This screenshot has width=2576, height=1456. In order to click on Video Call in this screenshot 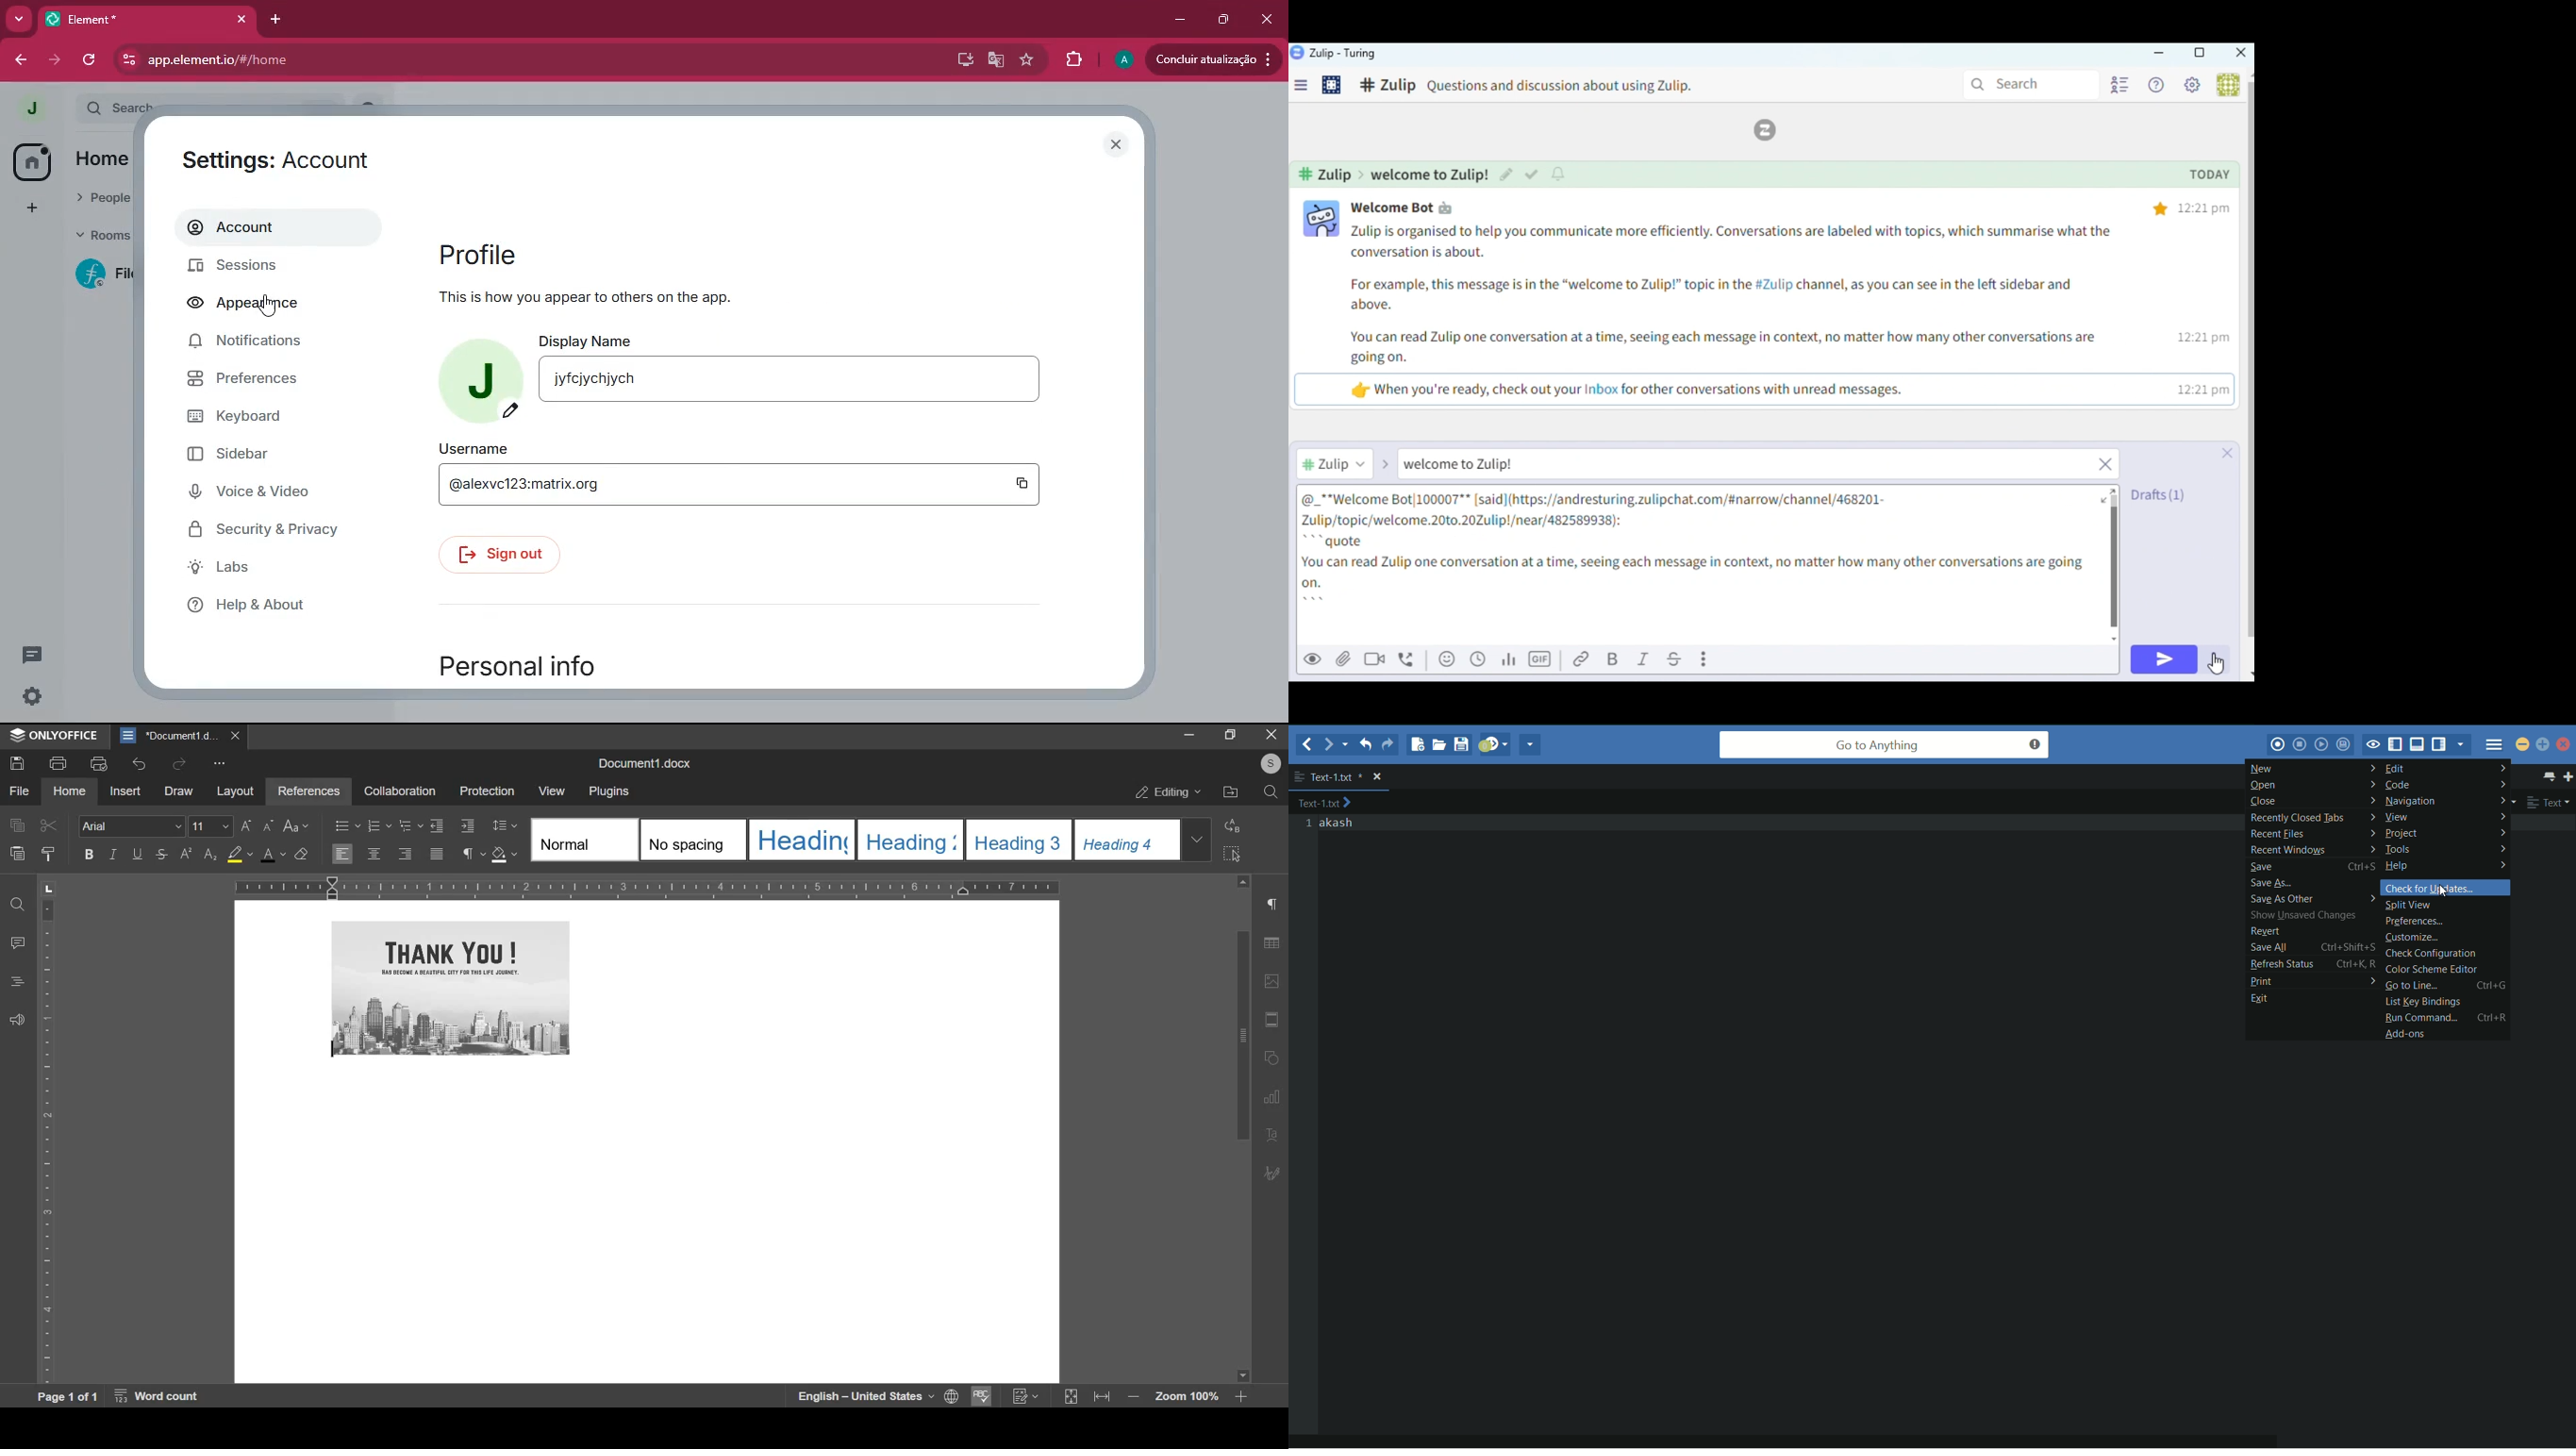, I will do `click(1378, 658)`.